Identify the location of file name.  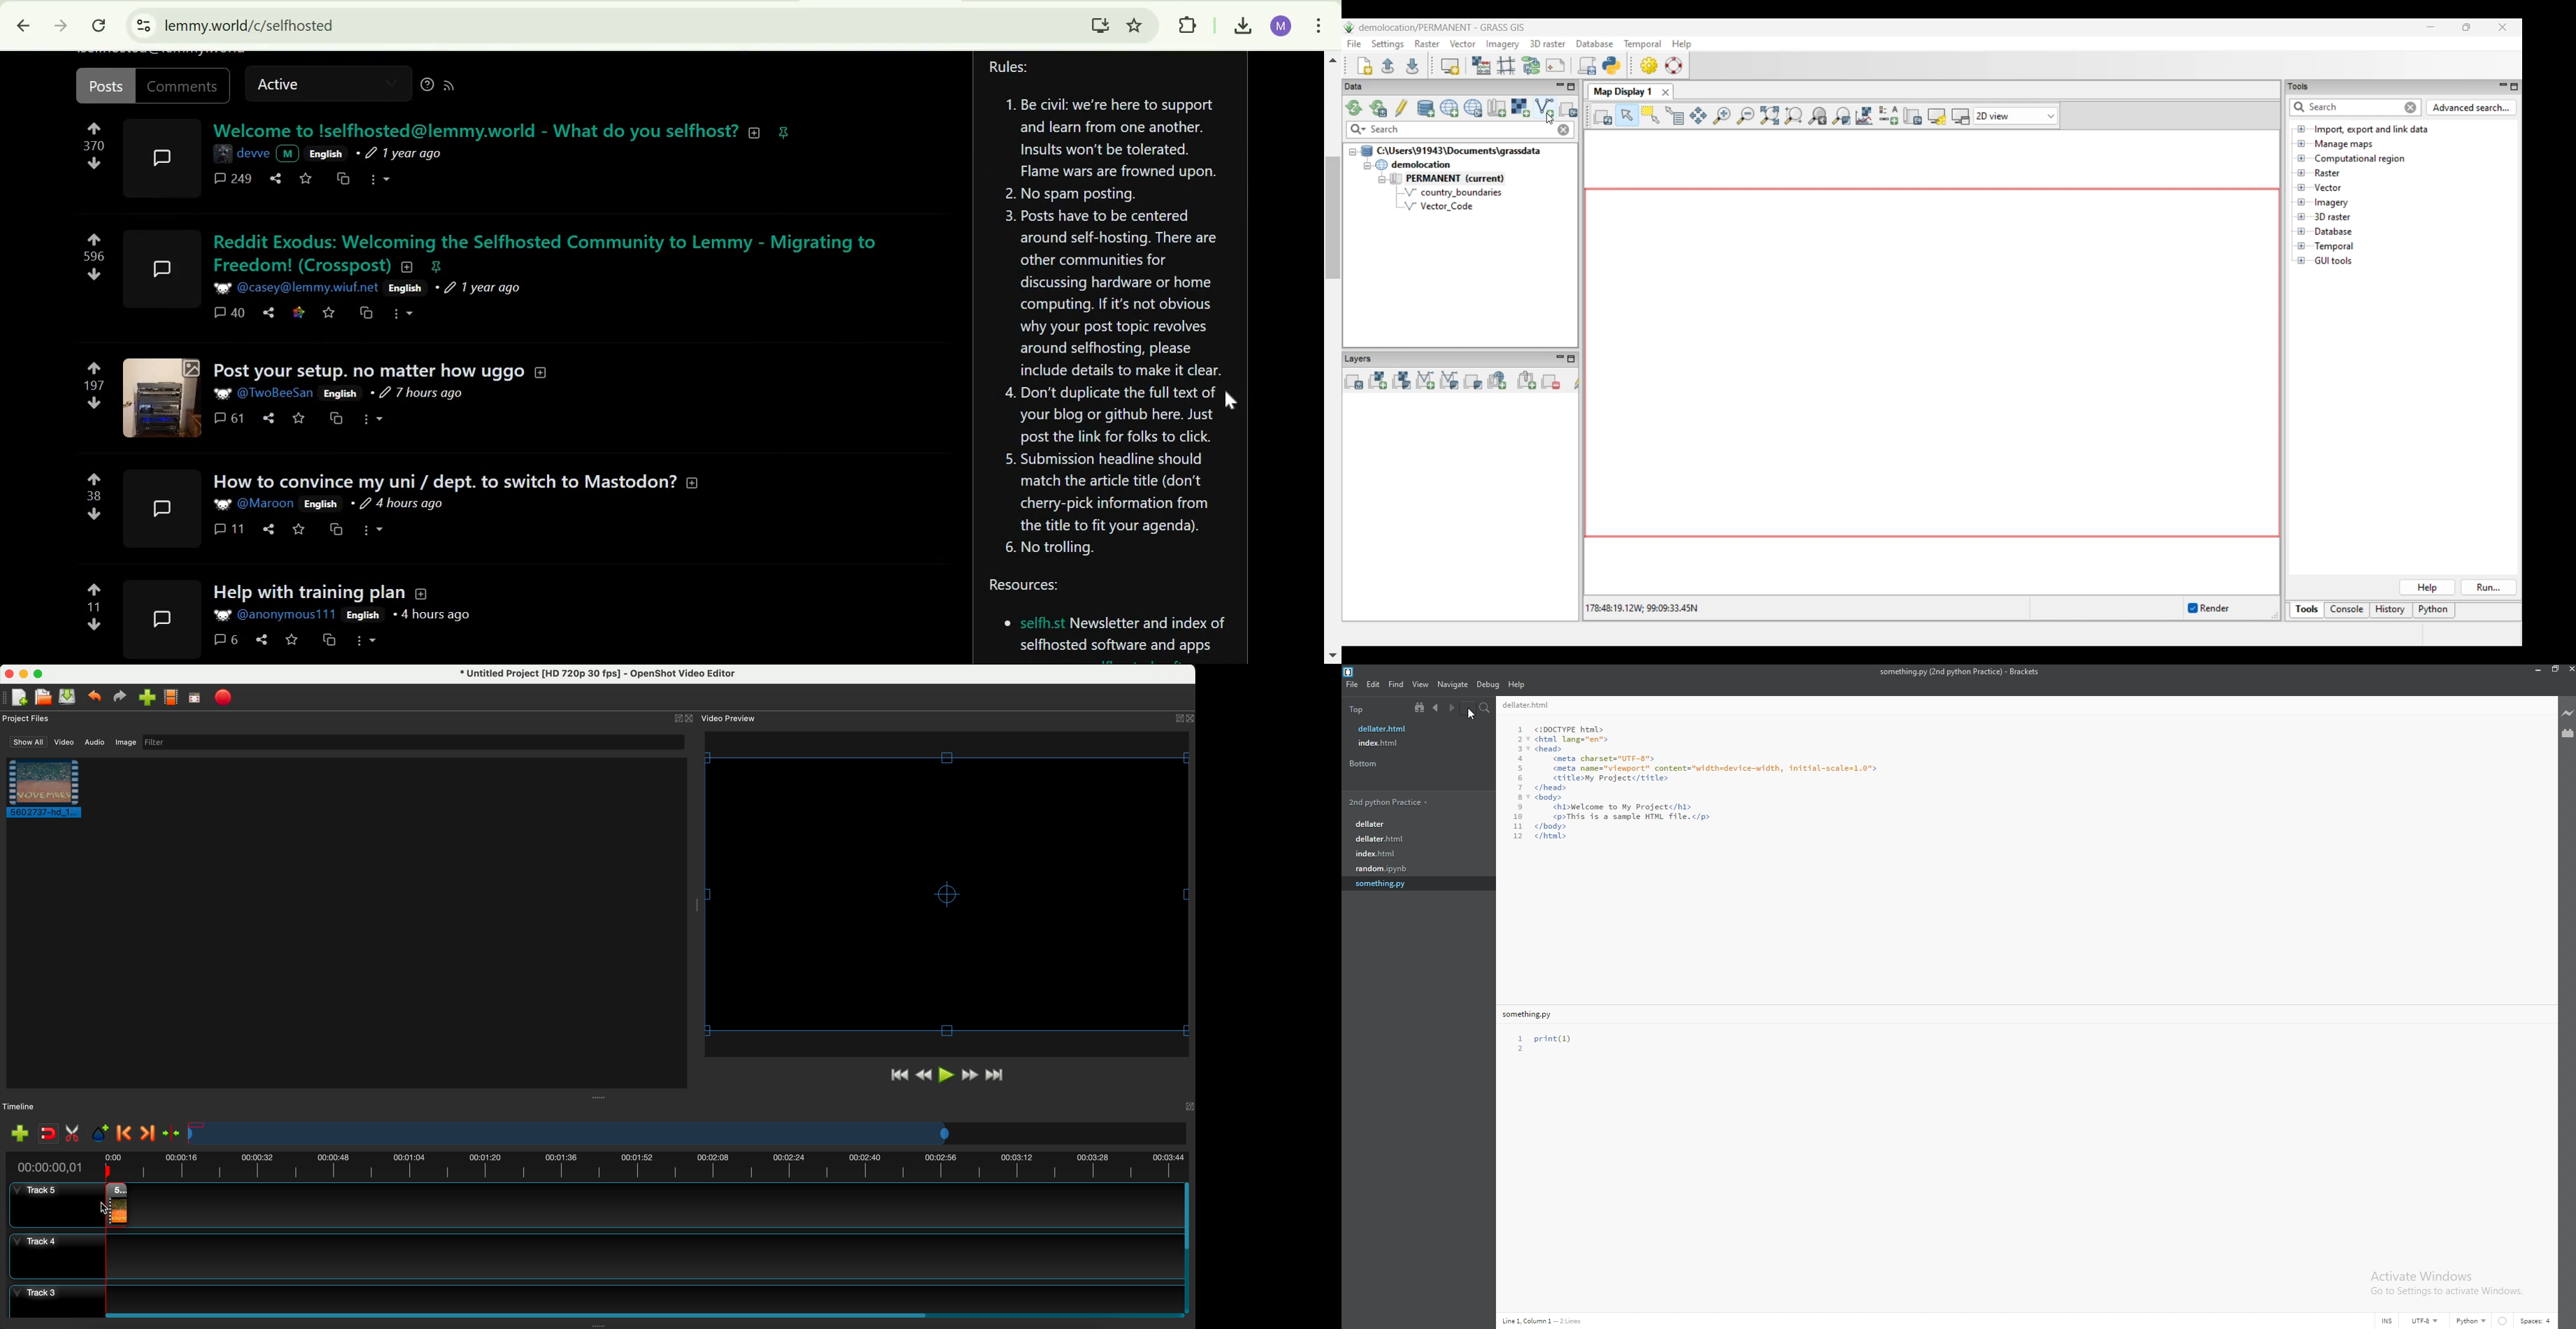
(602, 676).